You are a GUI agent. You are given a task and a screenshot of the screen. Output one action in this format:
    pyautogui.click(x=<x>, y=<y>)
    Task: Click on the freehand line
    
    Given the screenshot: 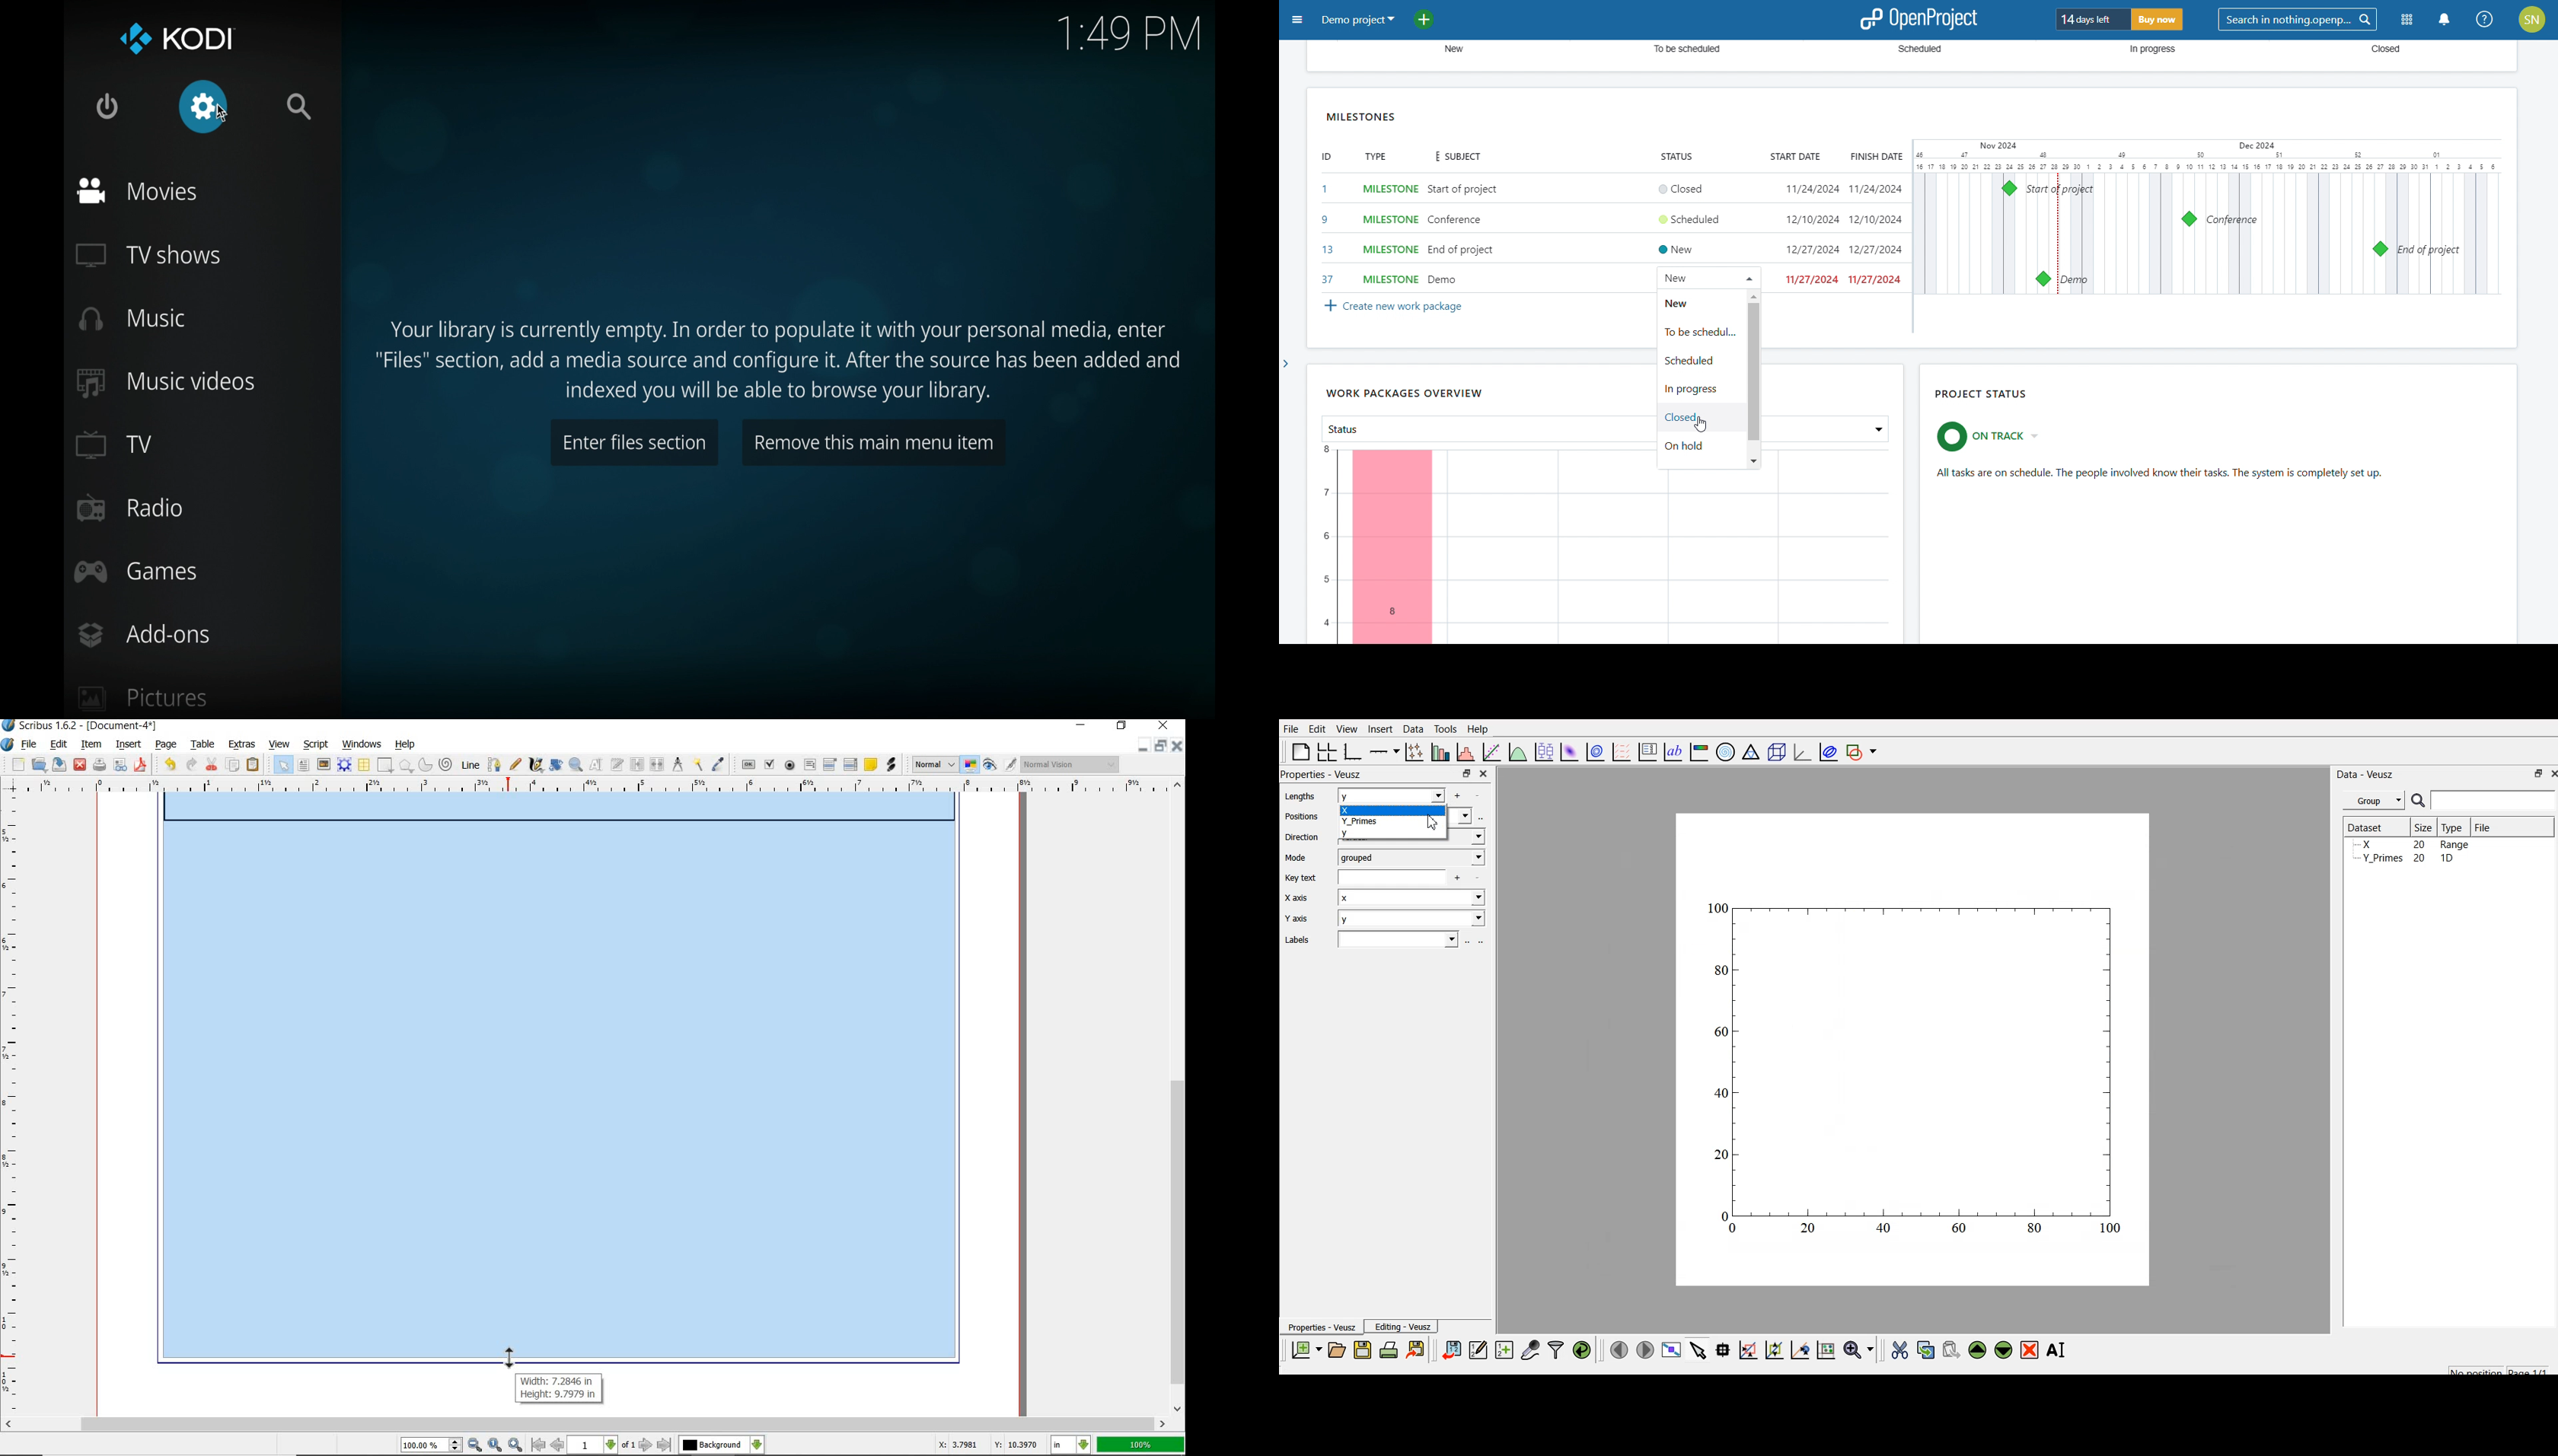 What is the action you would take?
    pyautogui.click(x=517, y=765)
    